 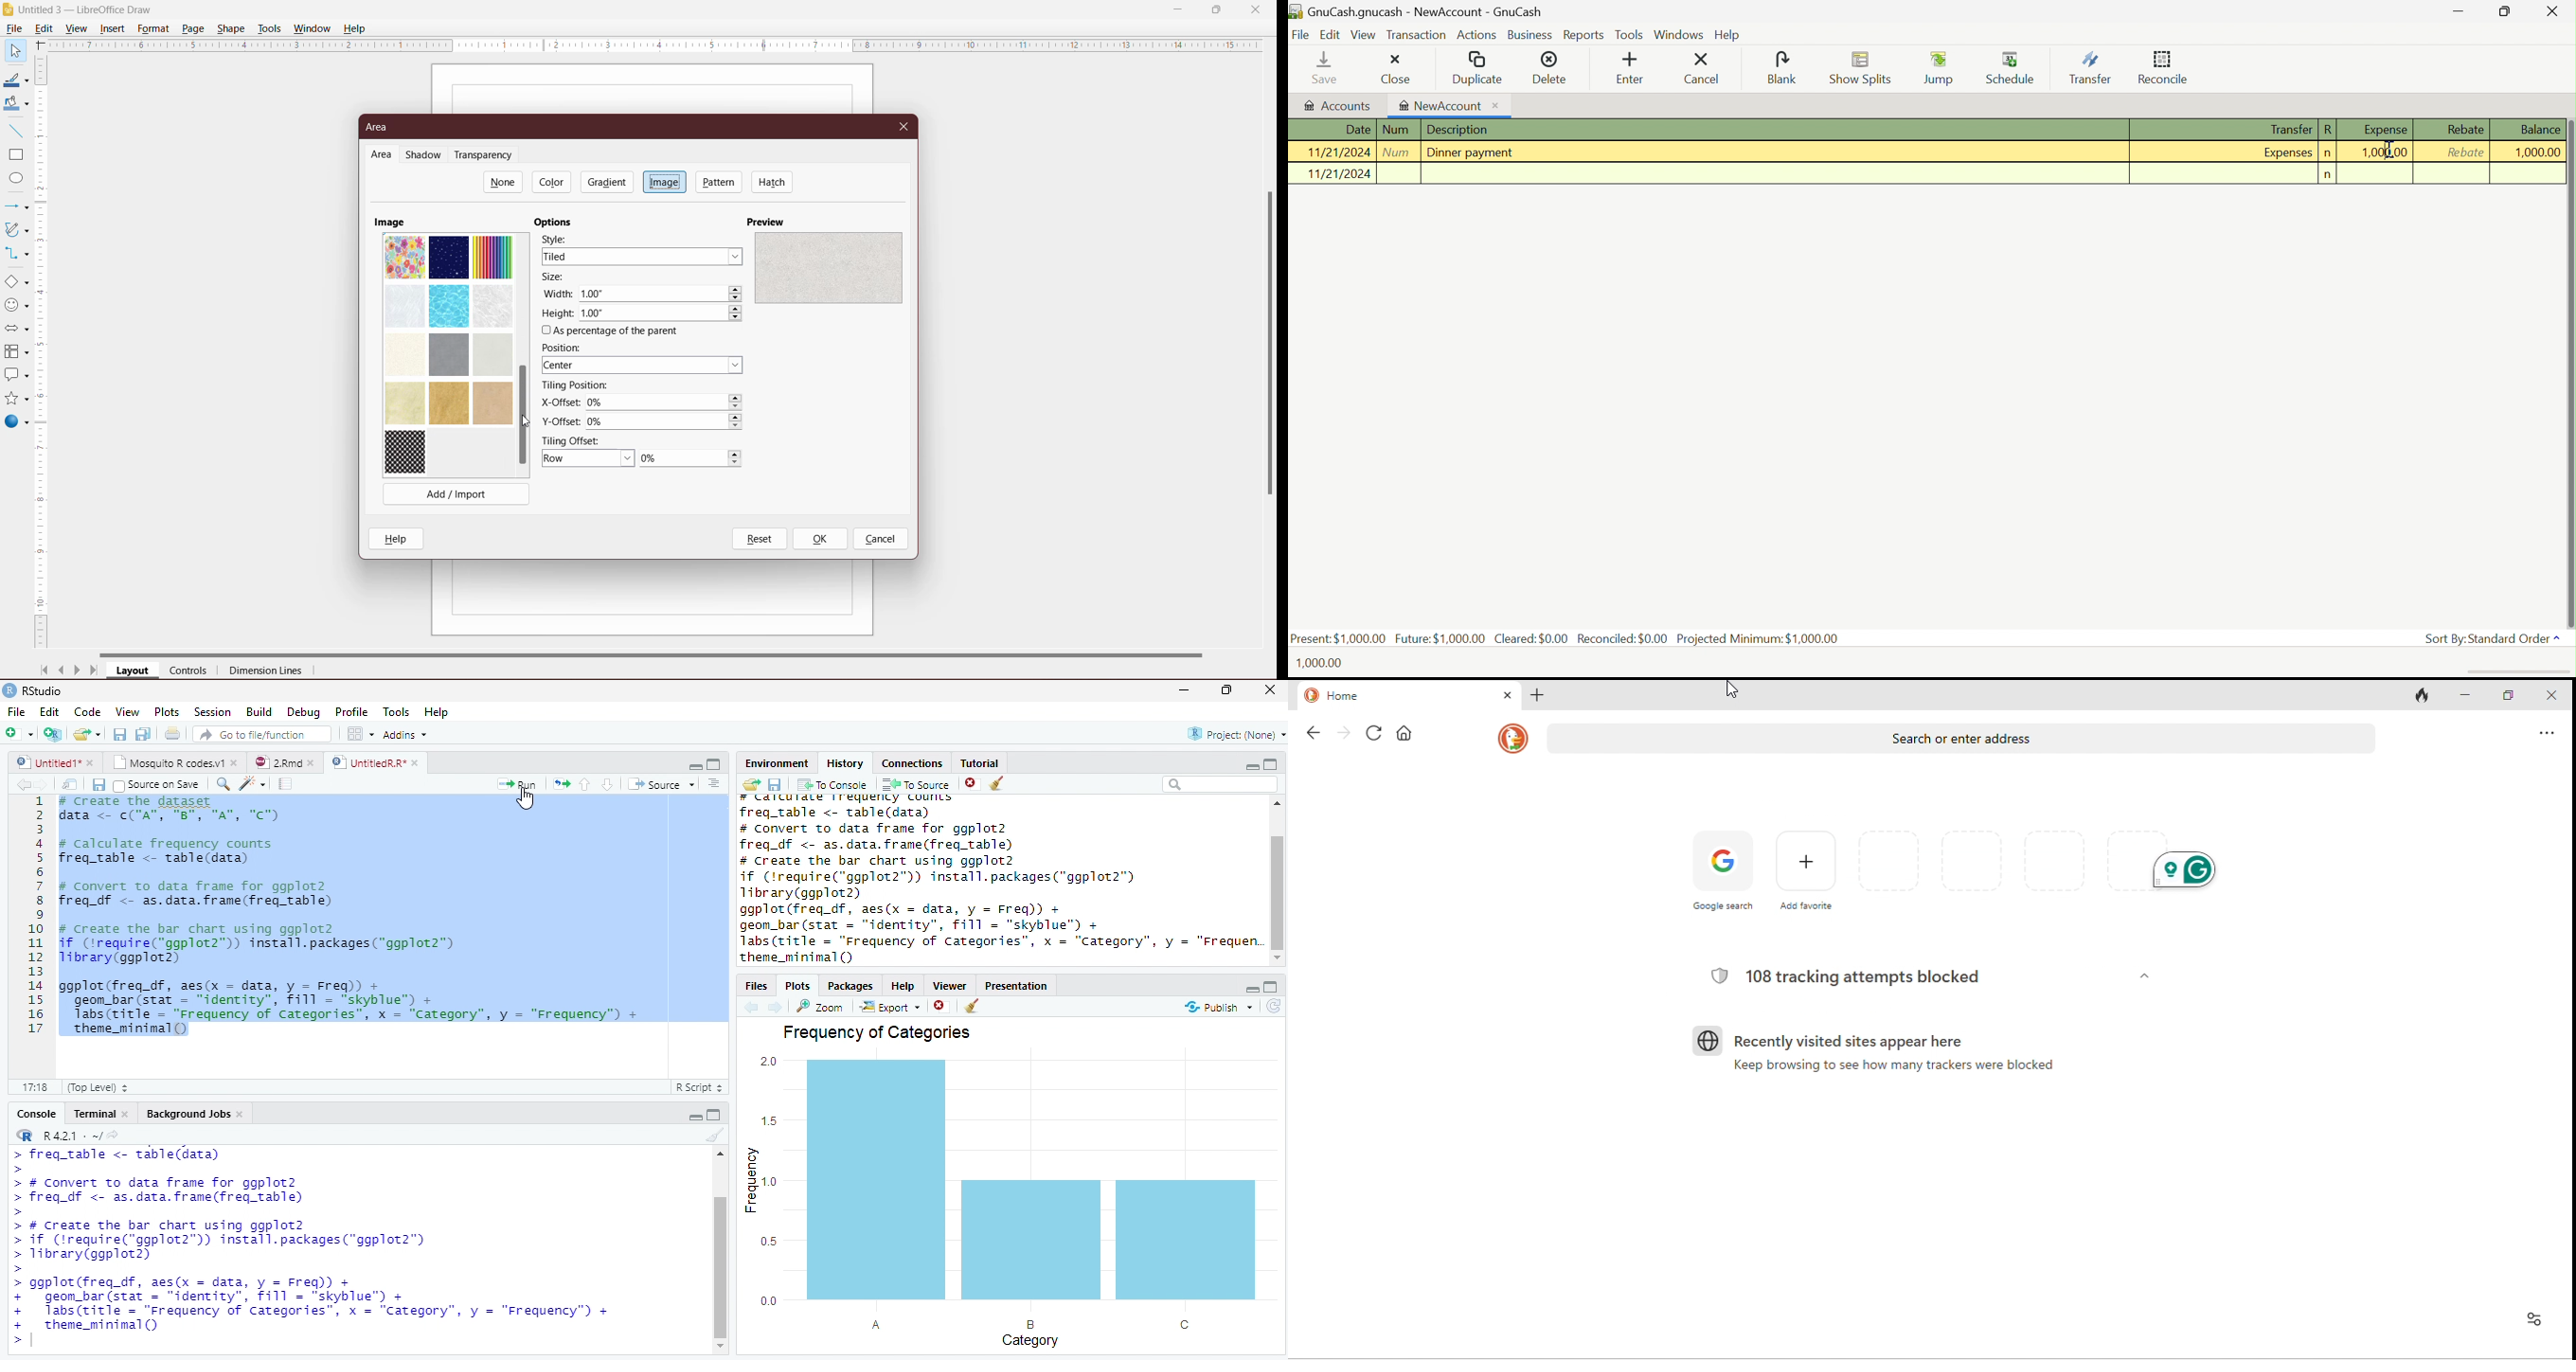 What do you see at coordinates (828, 267) in the screenshot?
I see `preview` at bounding box center [828, 267].